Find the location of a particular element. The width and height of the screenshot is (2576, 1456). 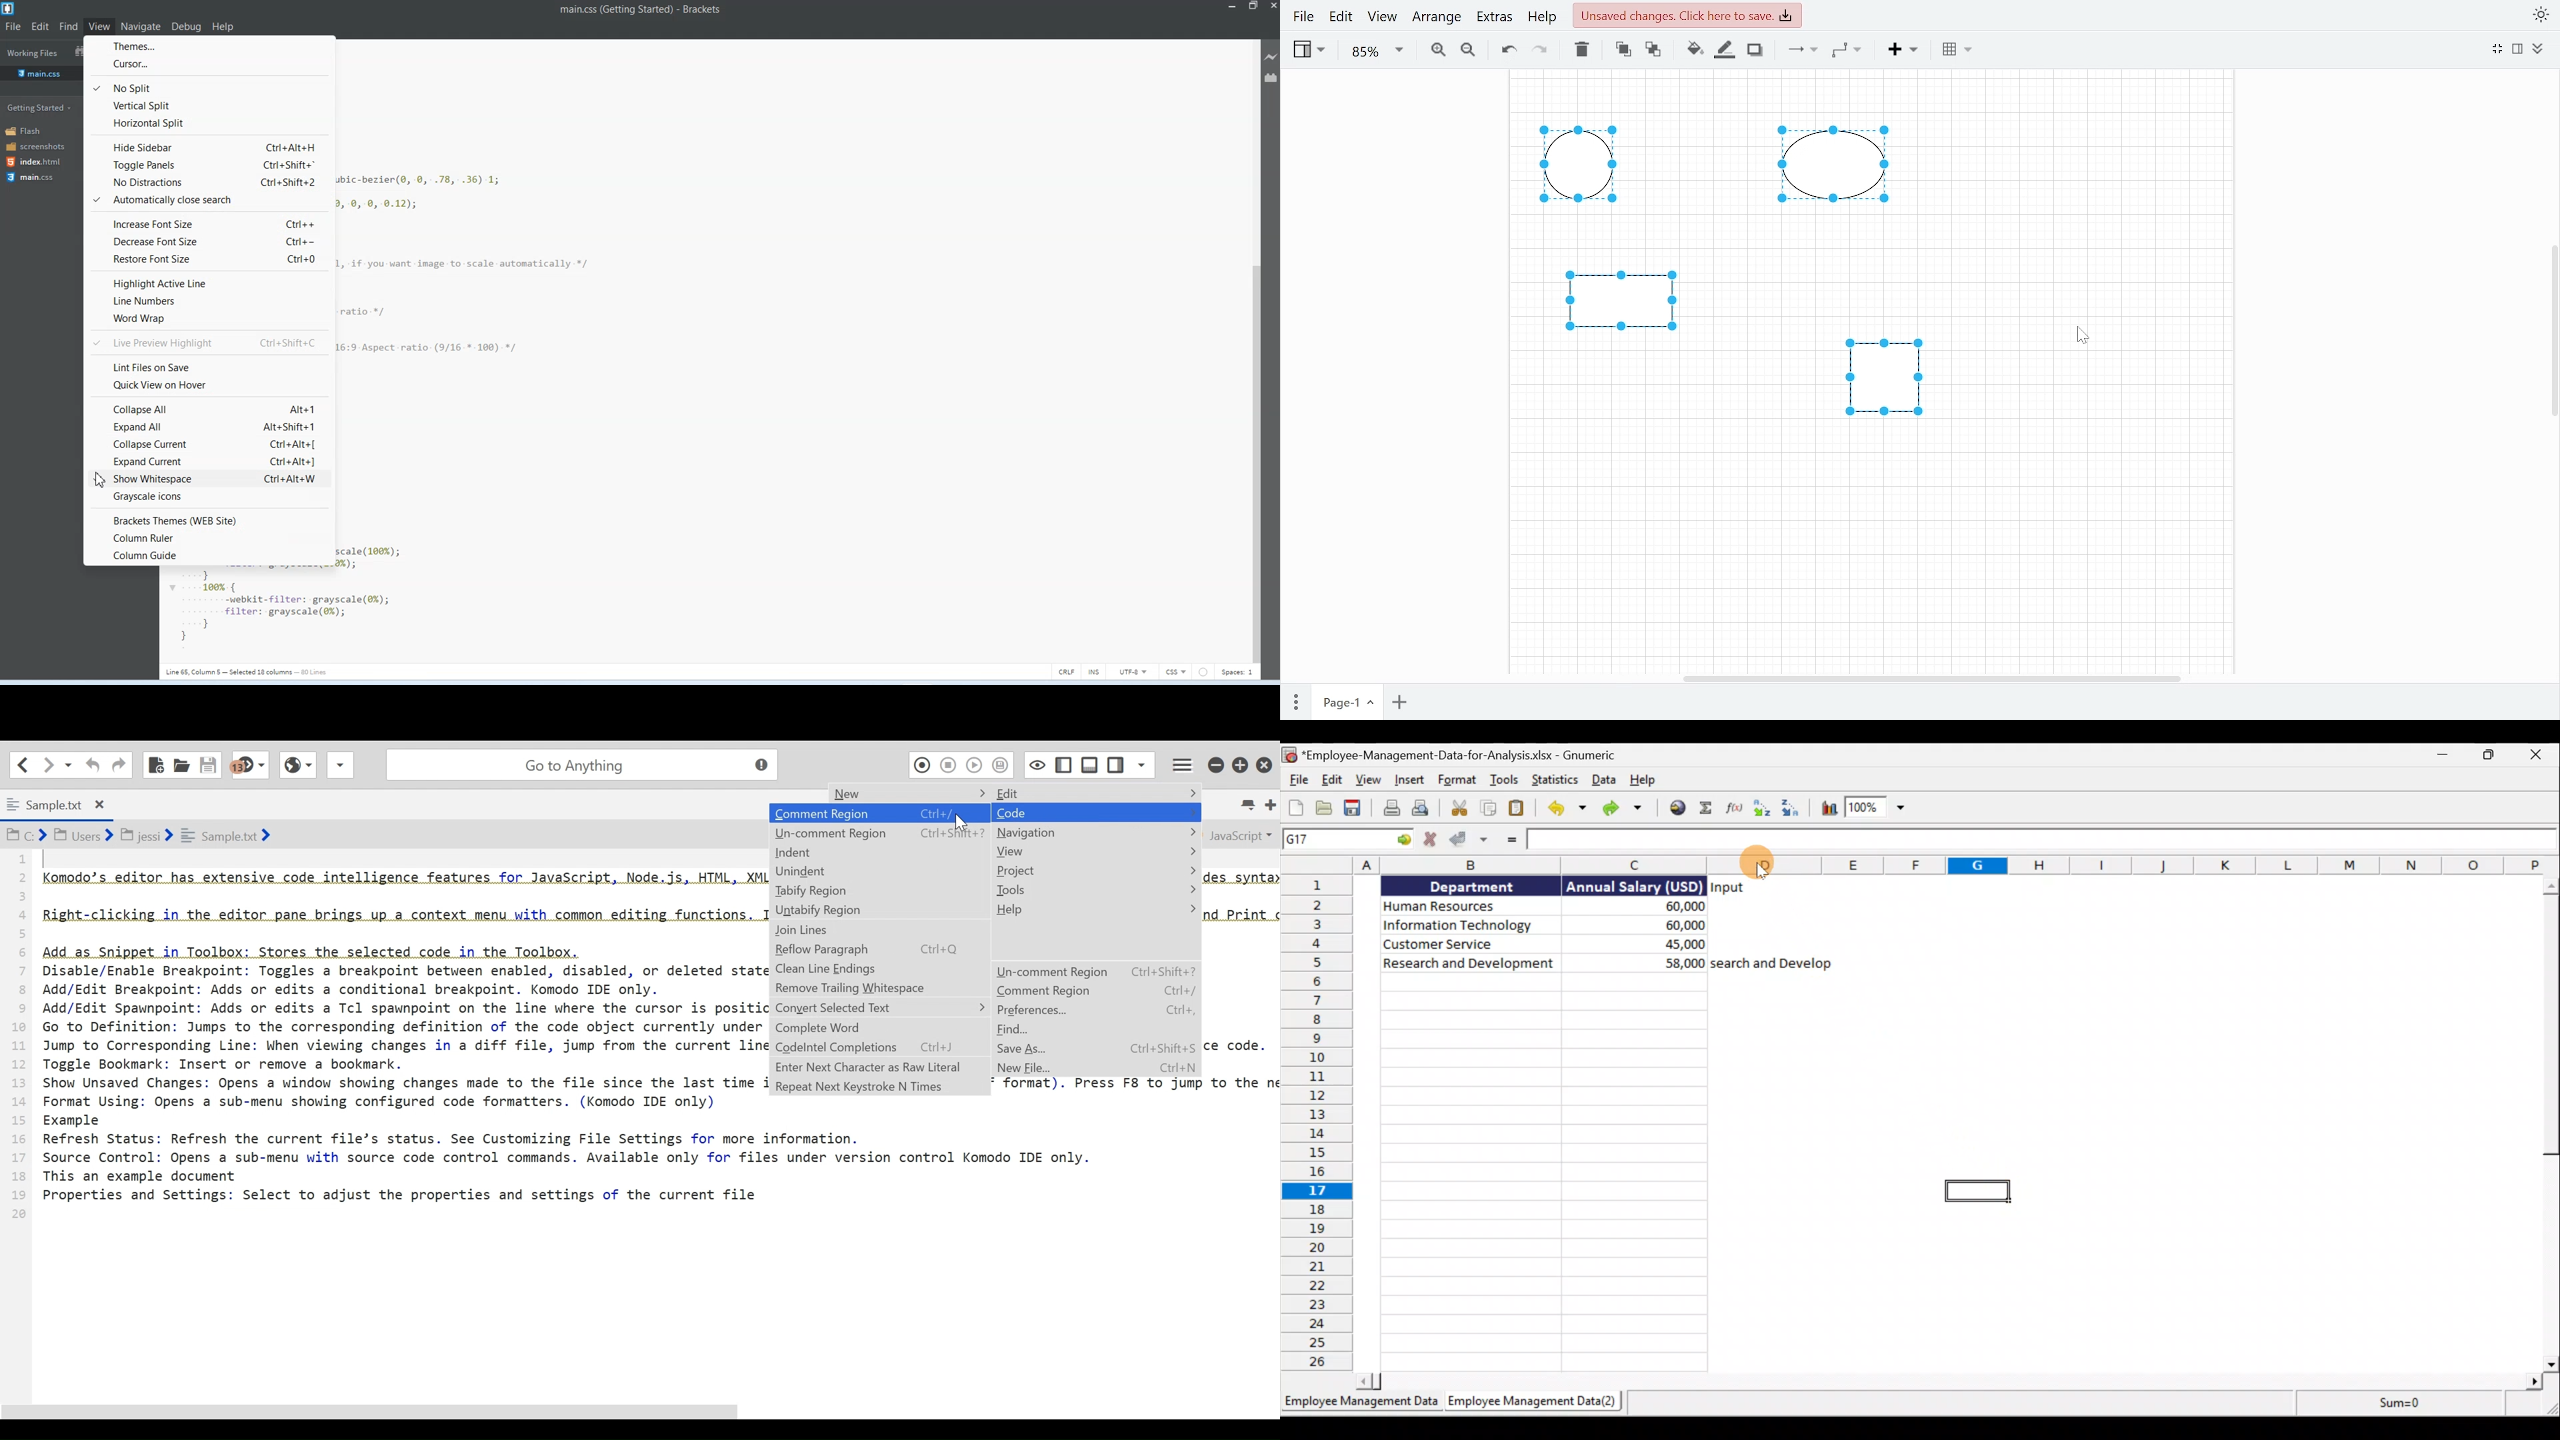

Format is located at coordinates (1458, 778).